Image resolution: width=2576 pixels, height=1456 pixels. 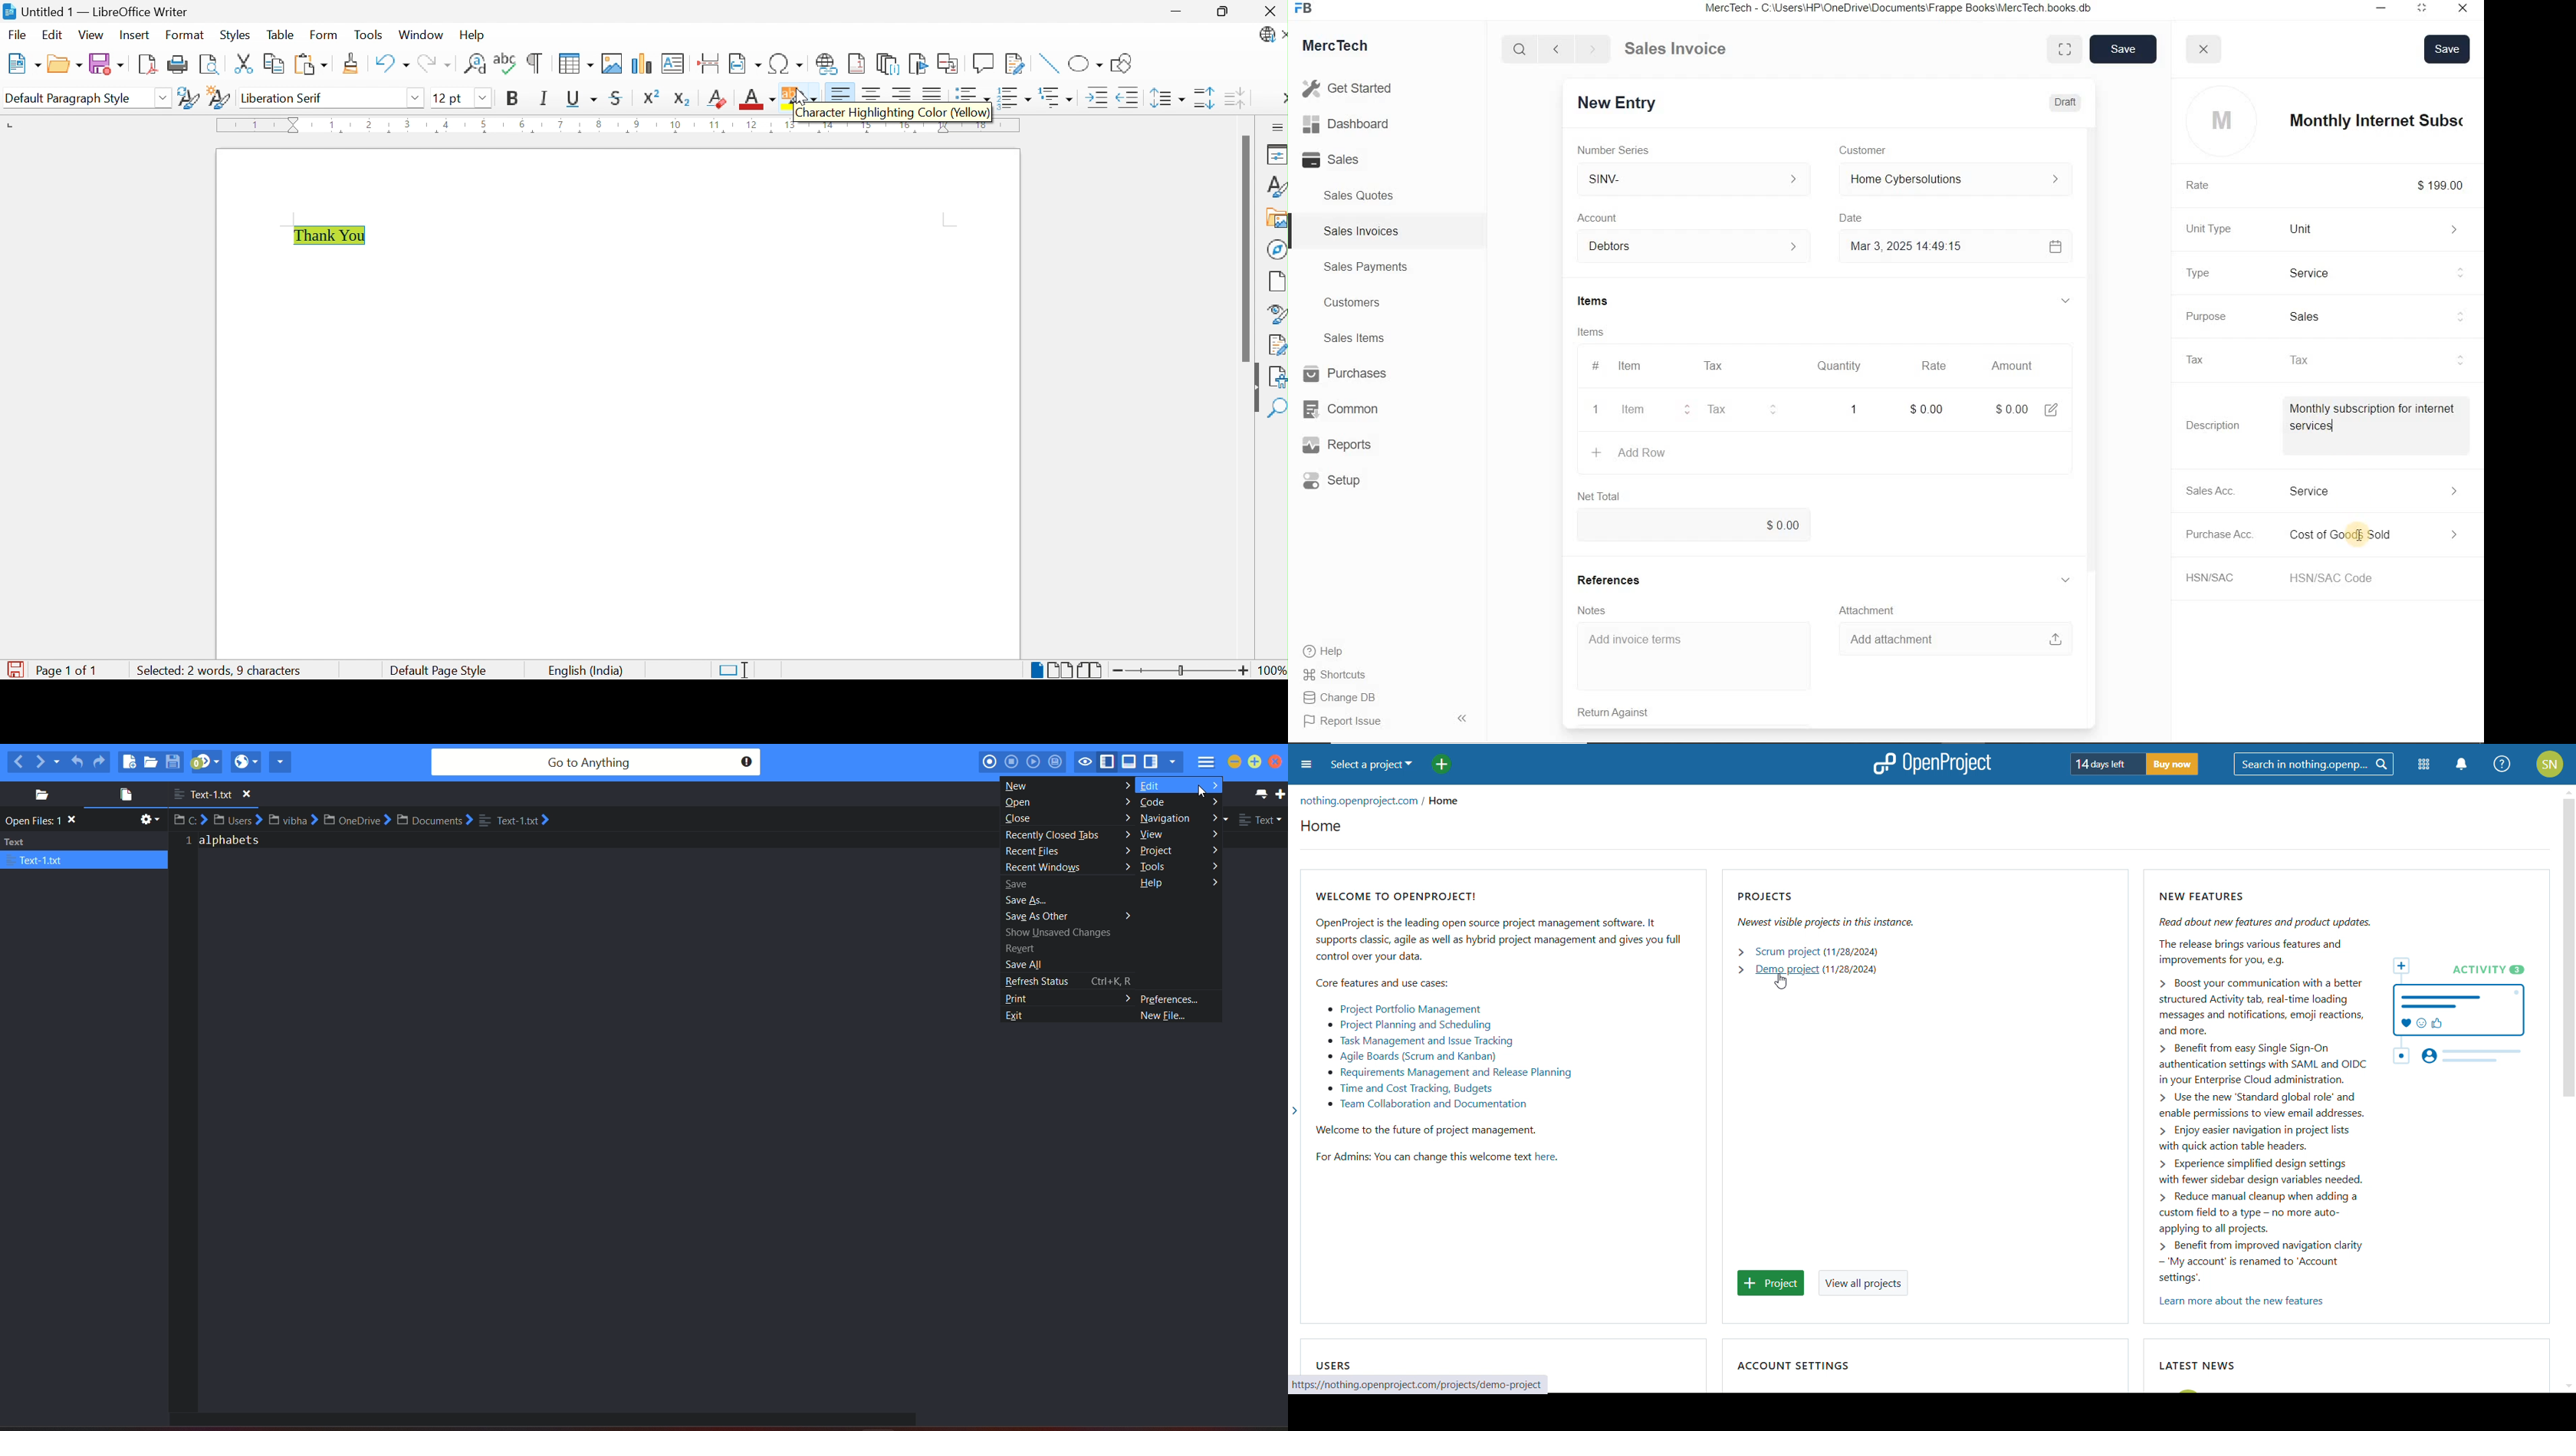 I want to click on Navigator, so click(x=1276, y=249).